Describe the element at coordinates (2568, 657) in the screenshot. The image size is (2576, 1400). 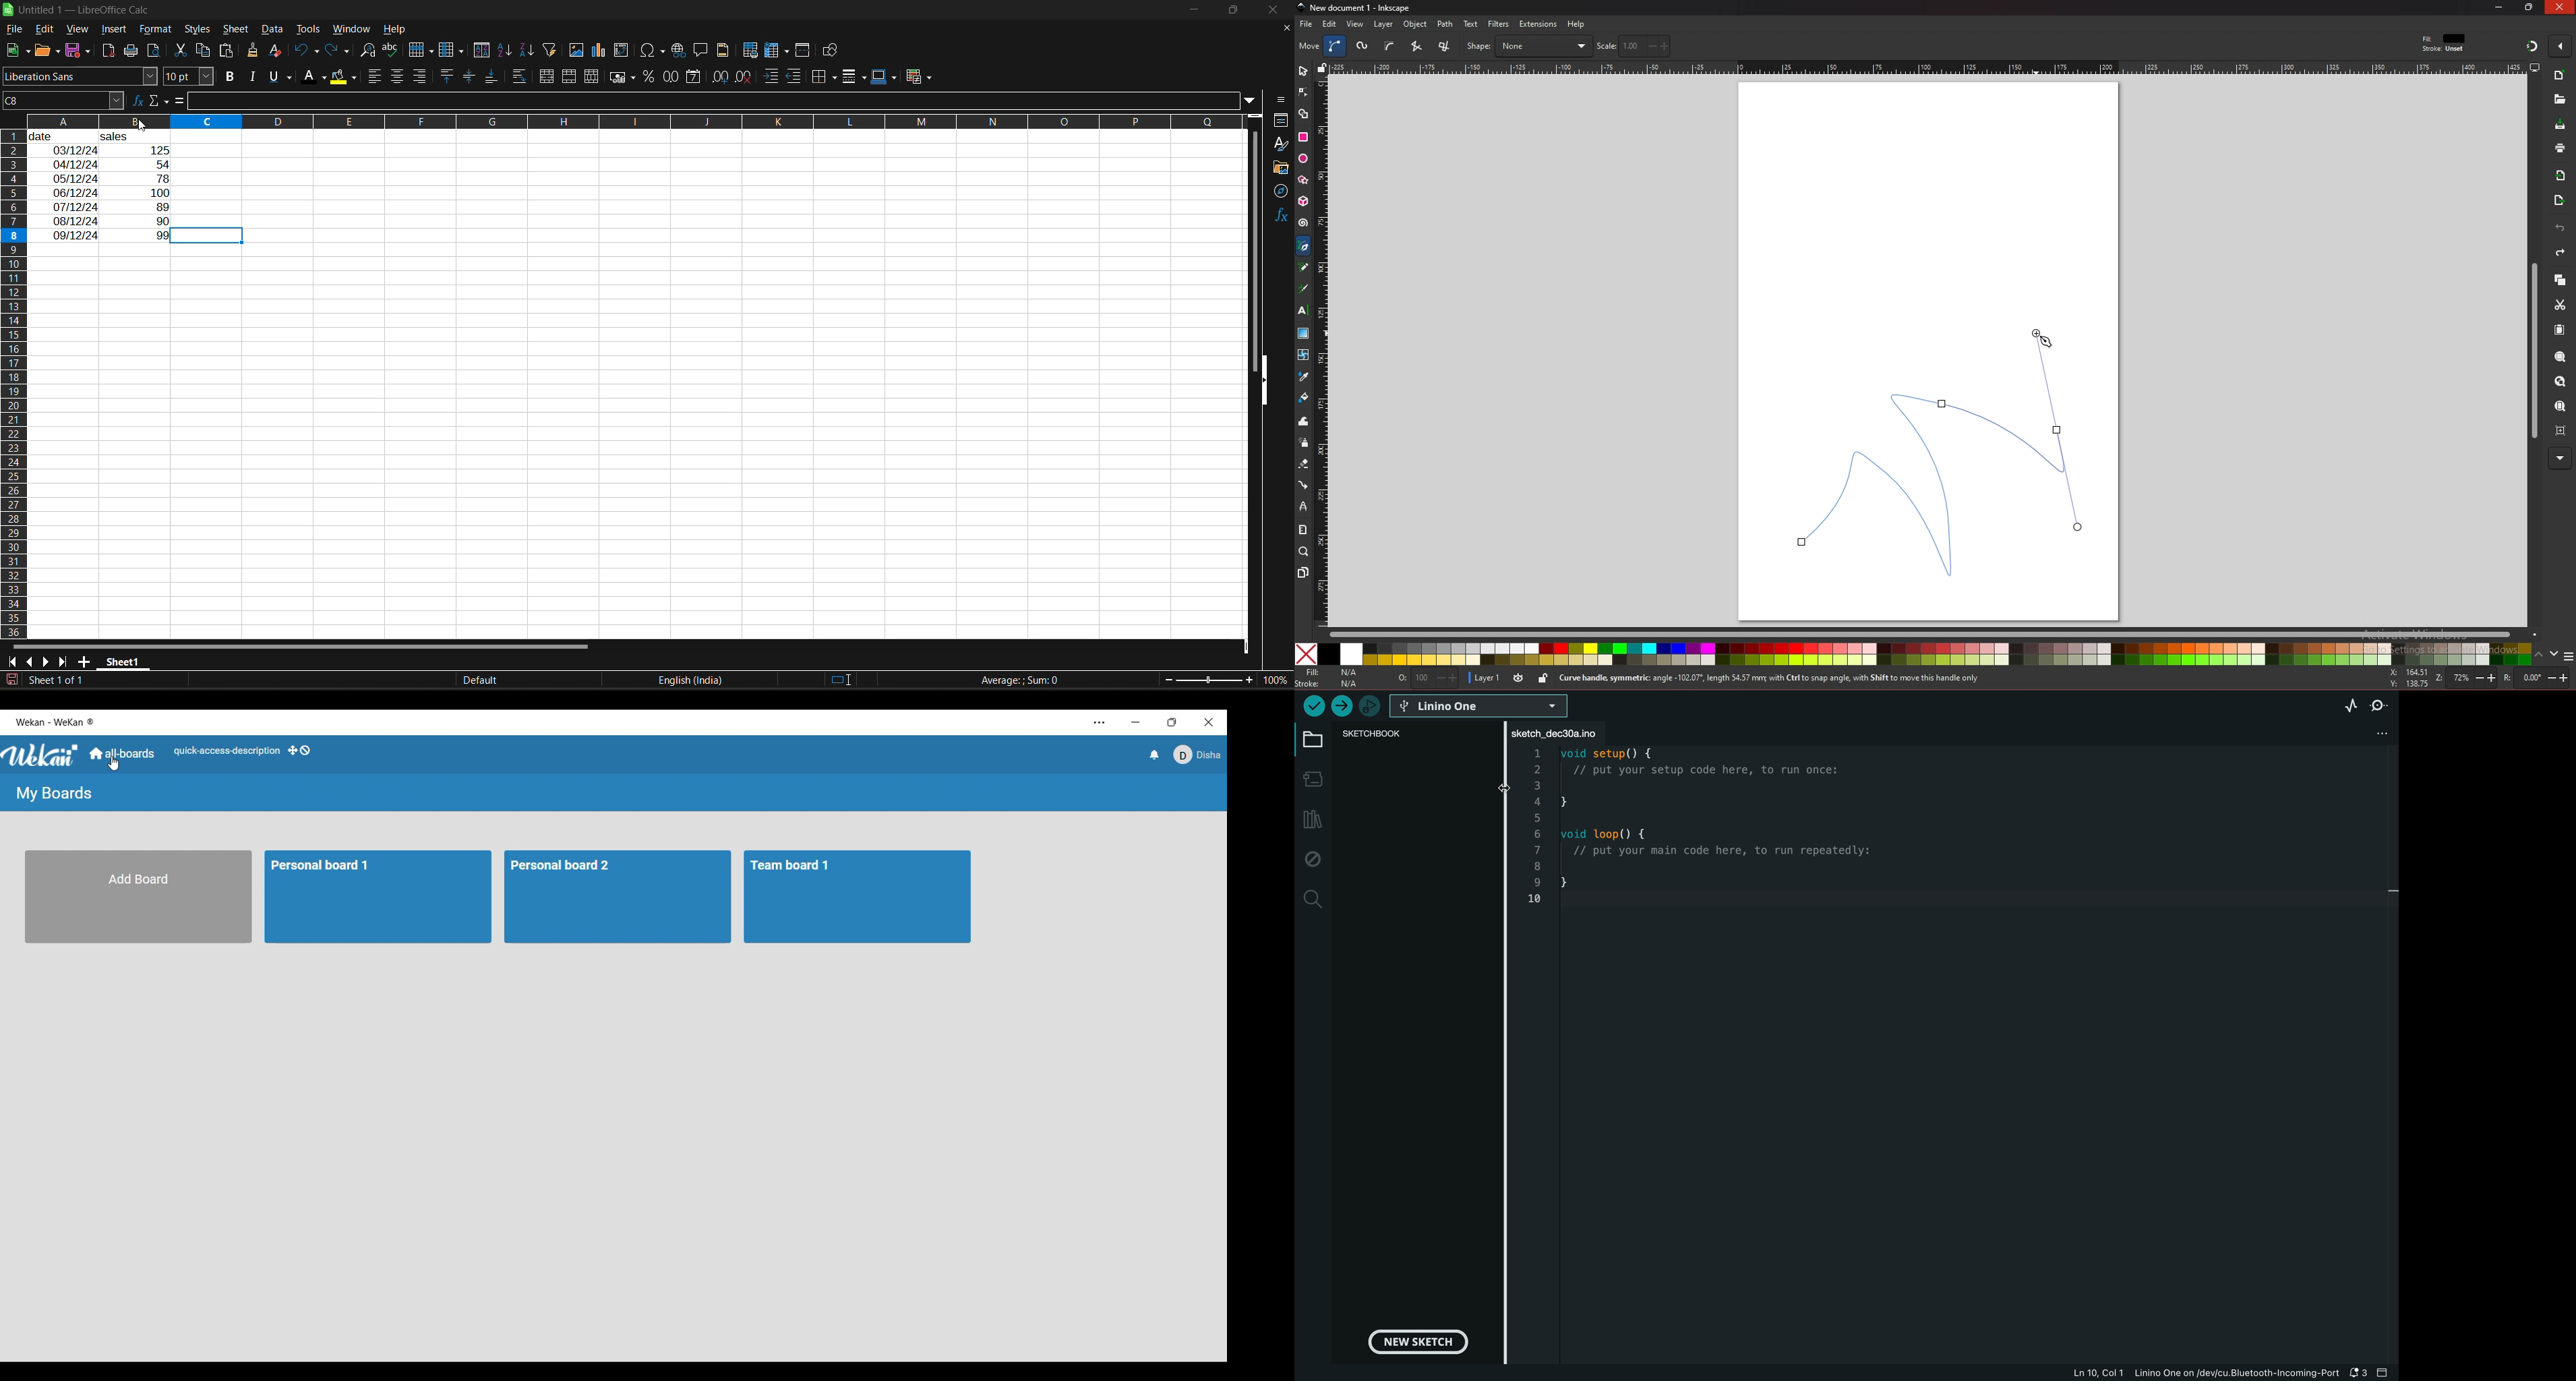
I see `more colors` at that location.